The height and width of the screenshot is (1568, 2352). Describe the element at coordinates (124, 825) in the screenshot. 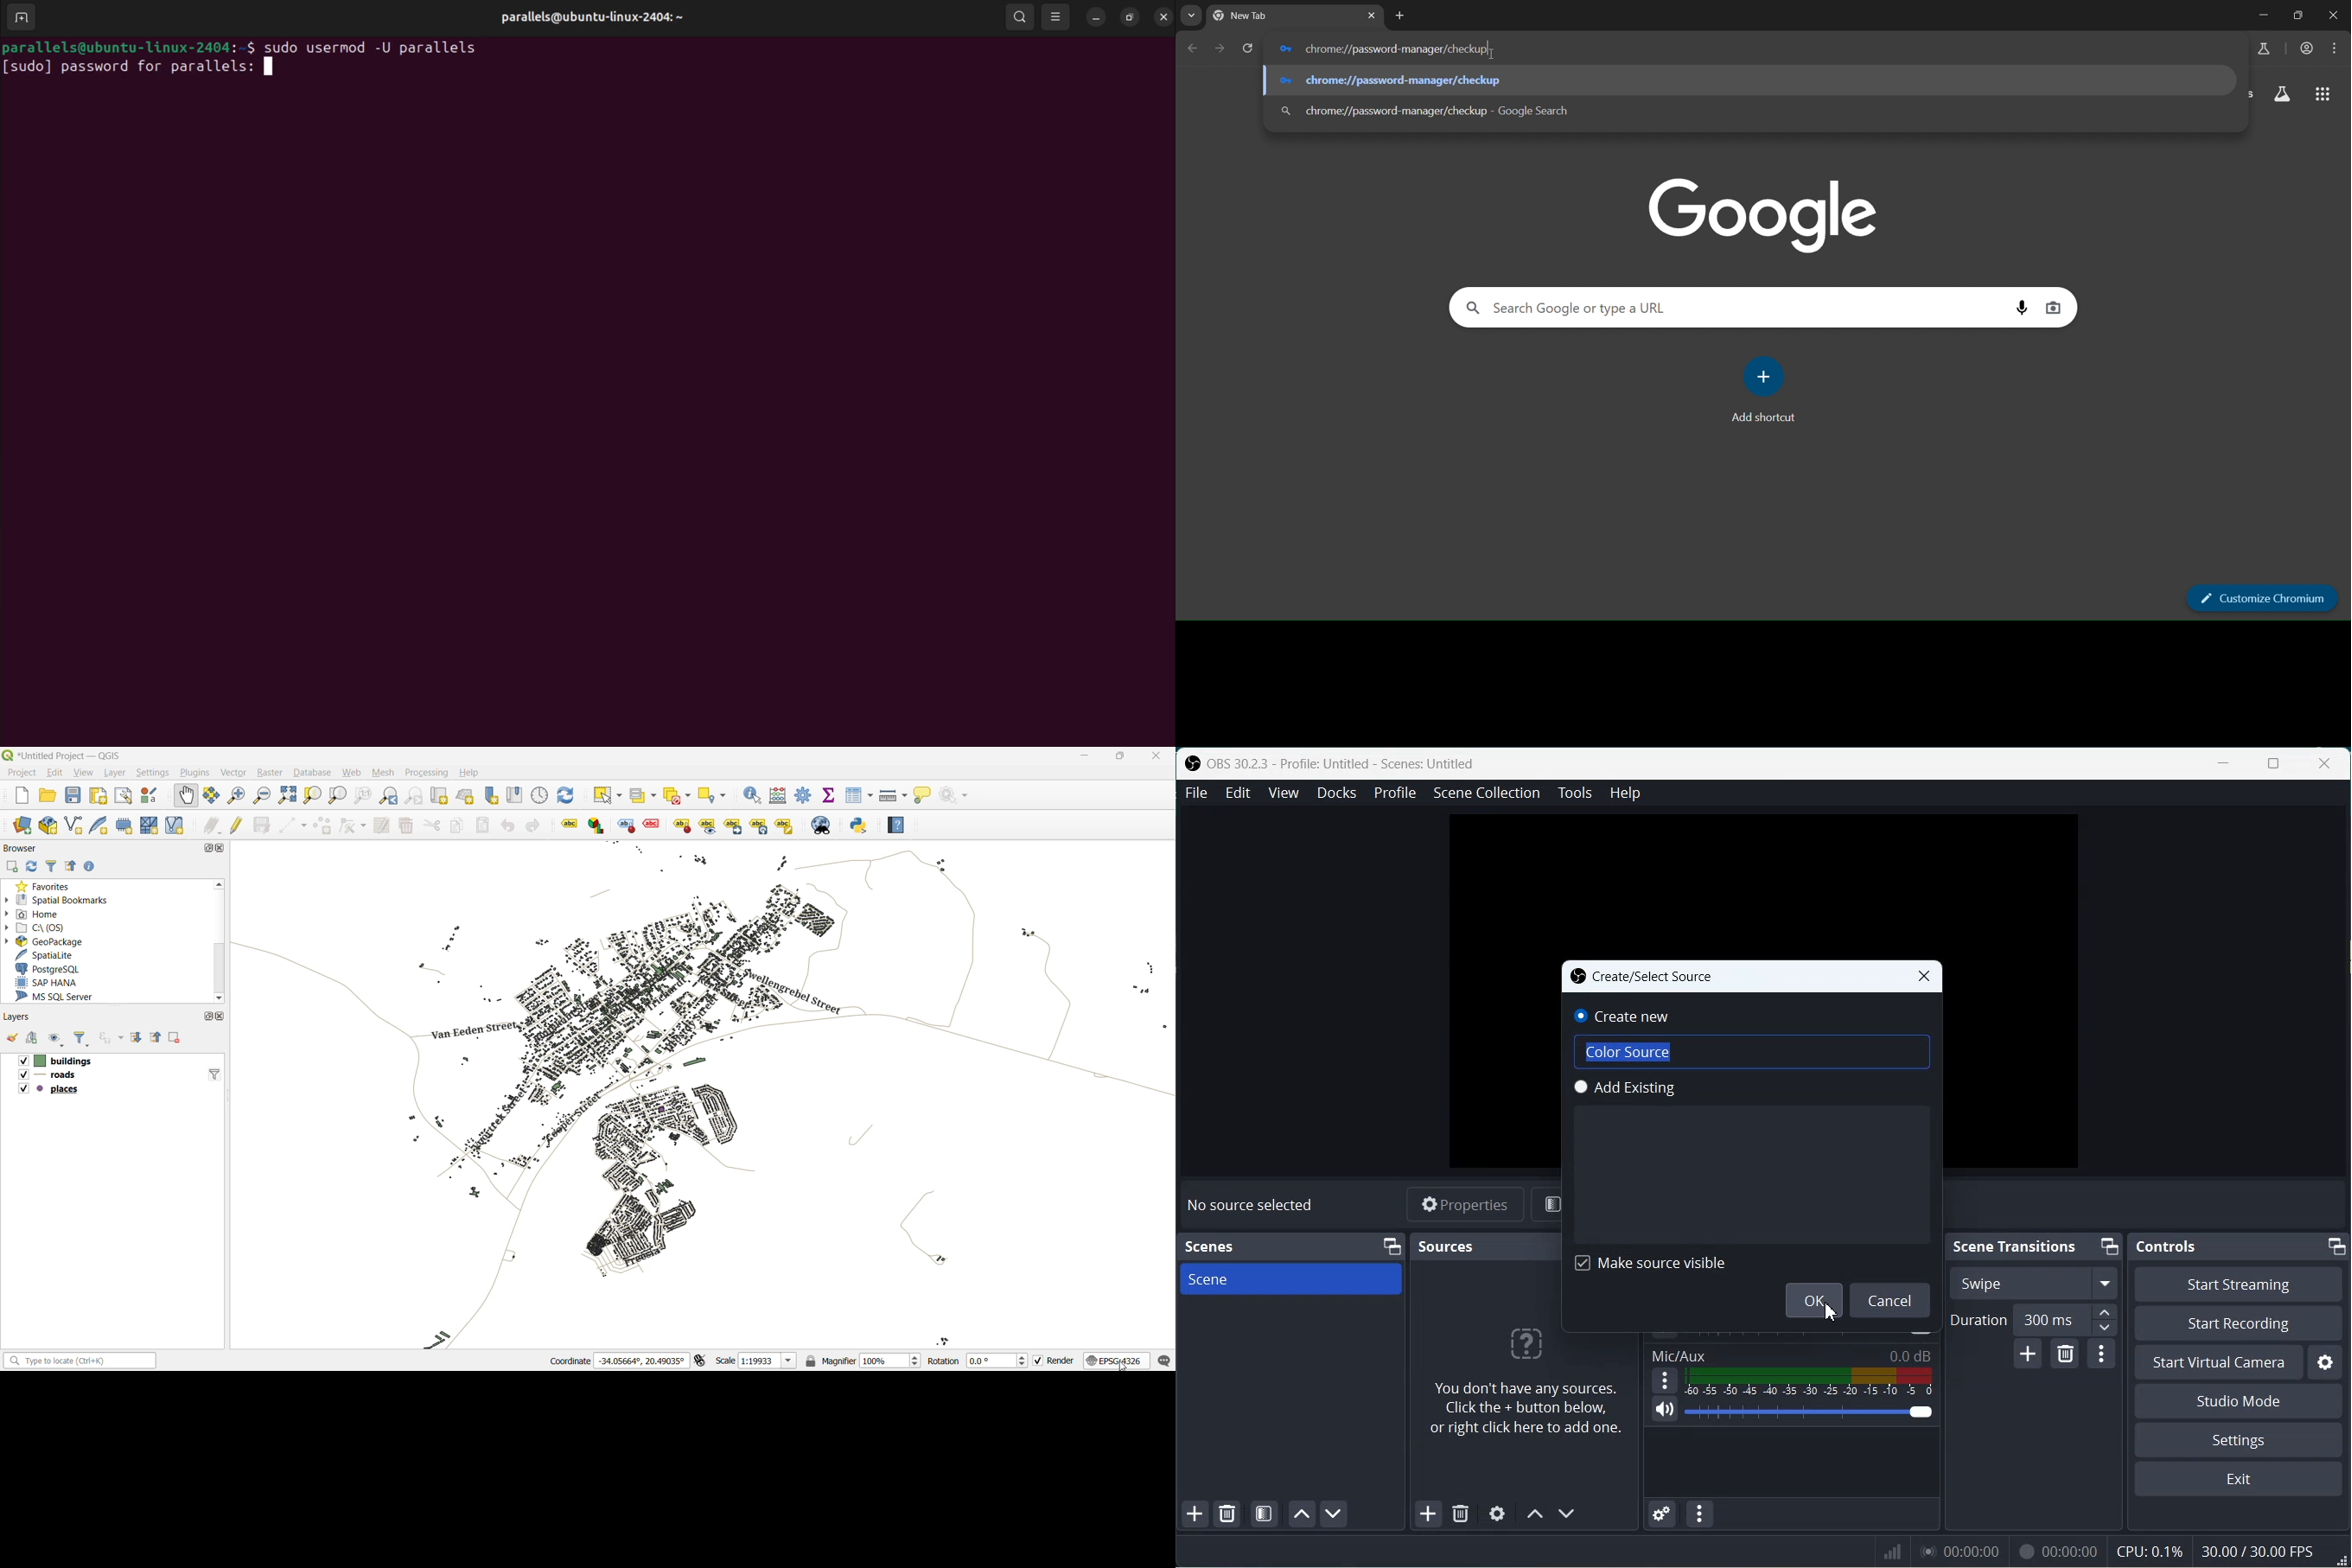

I see `temporary scratch layer` at that location.